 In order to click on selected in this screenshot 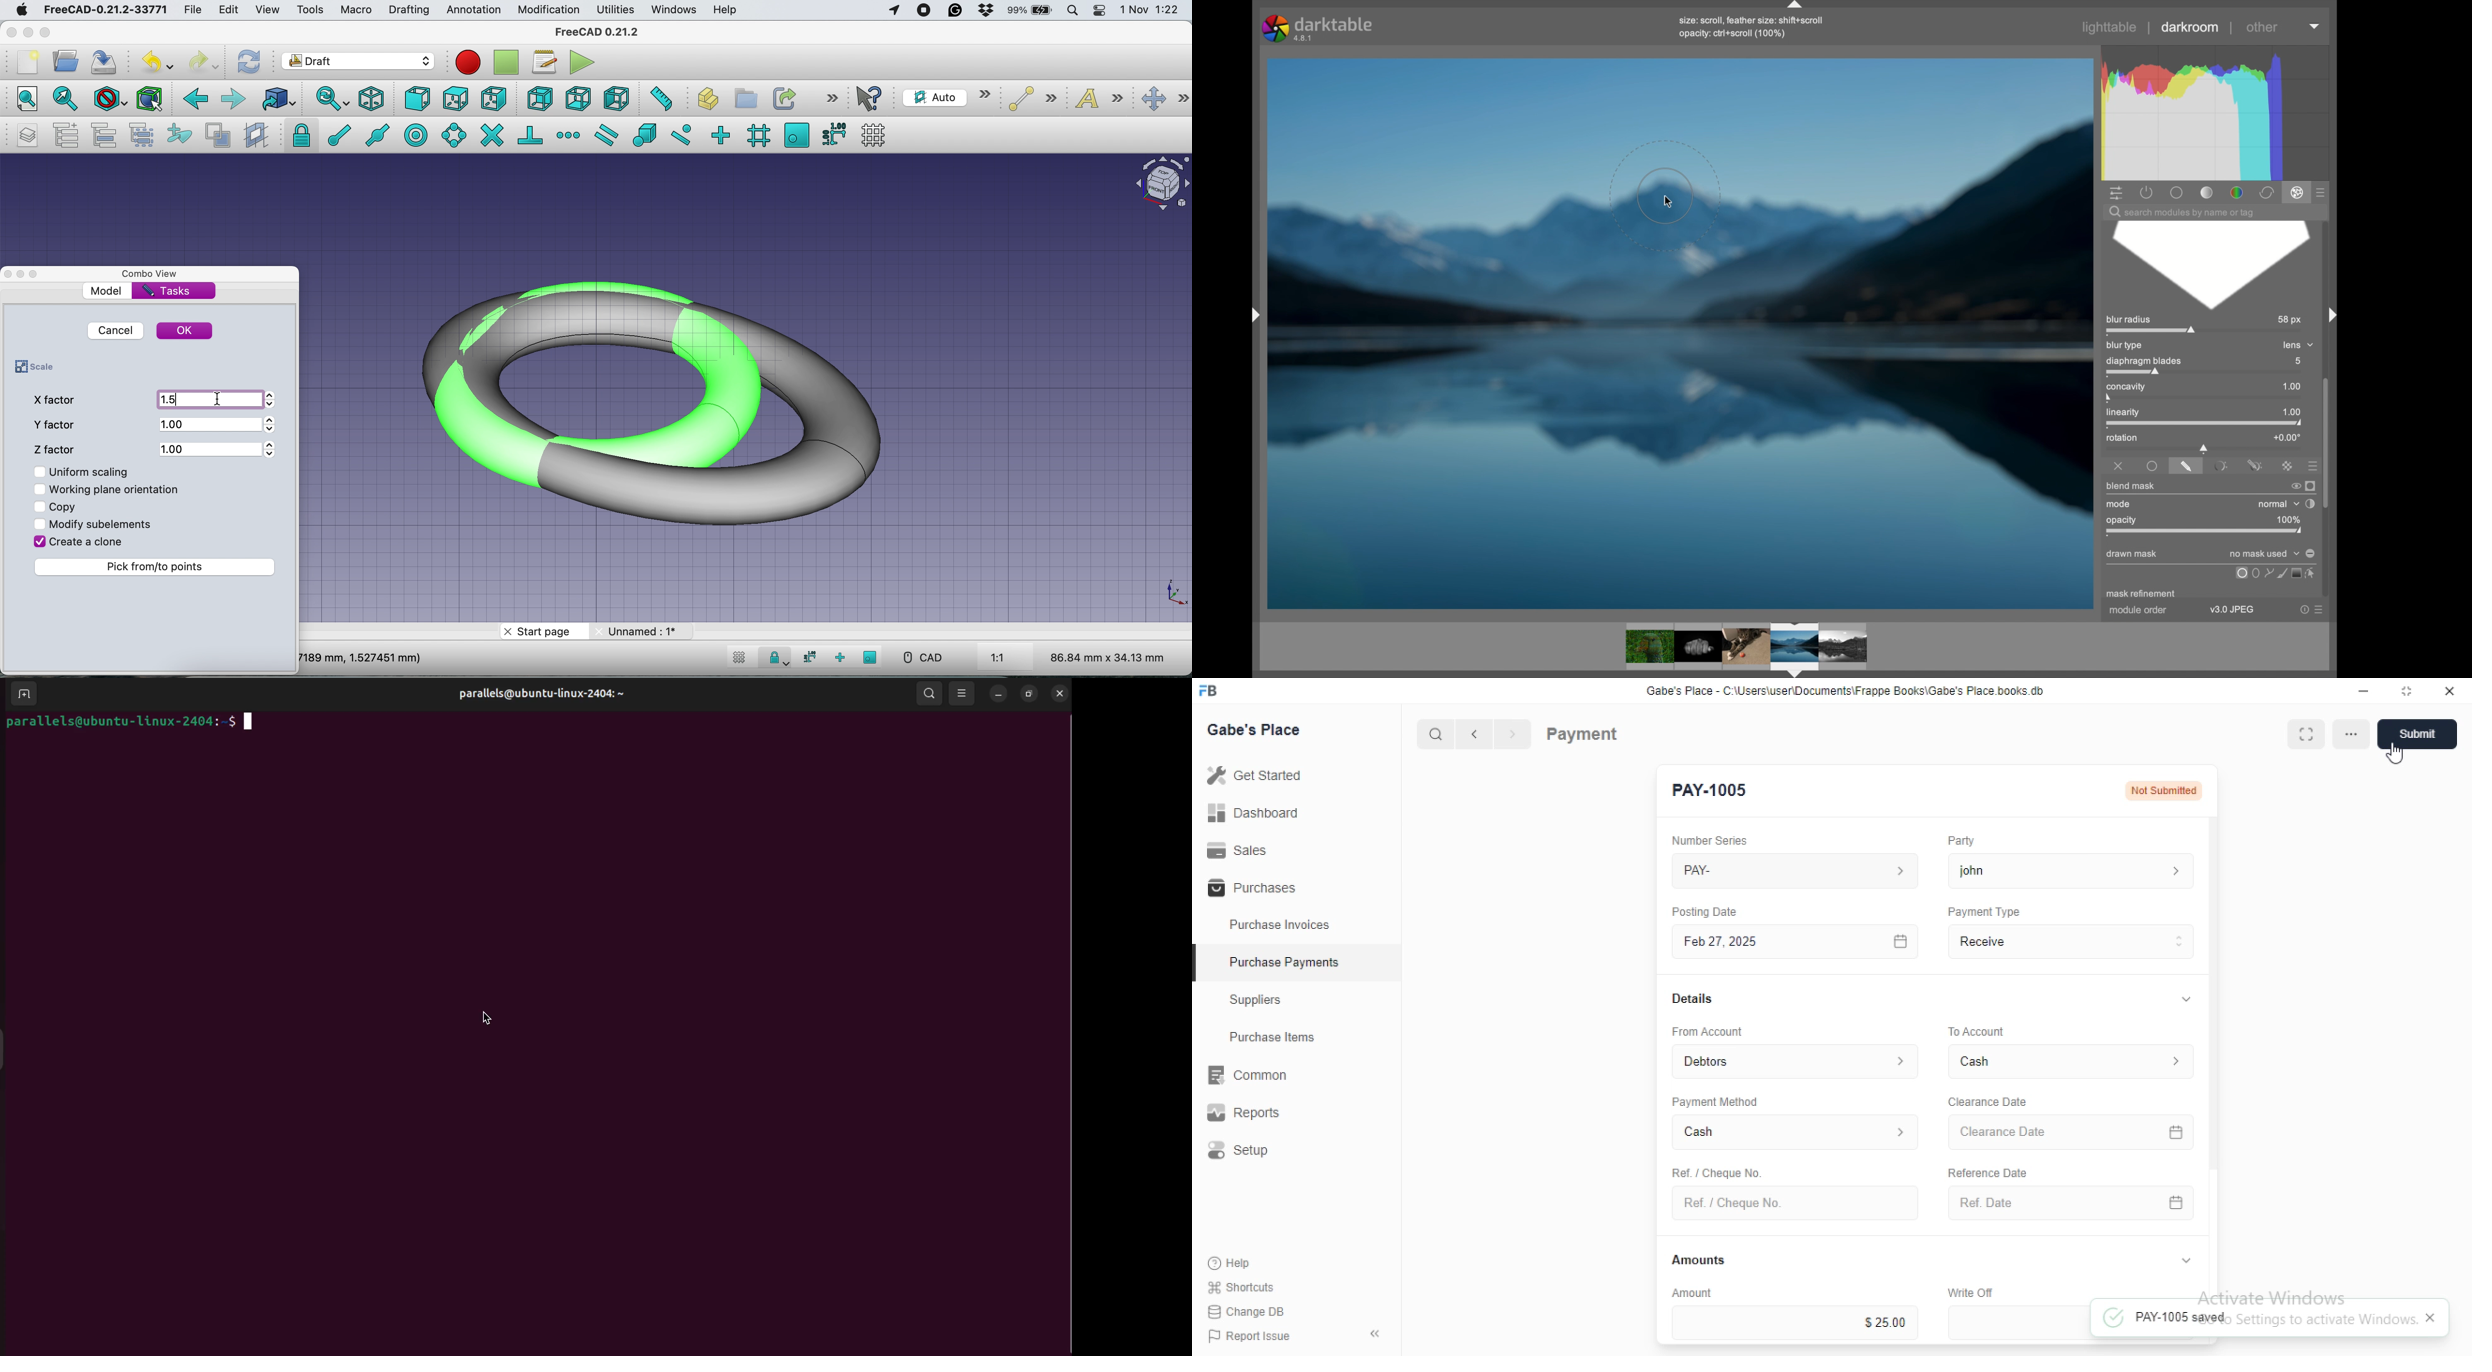, I will do `click(1200, 965)`.